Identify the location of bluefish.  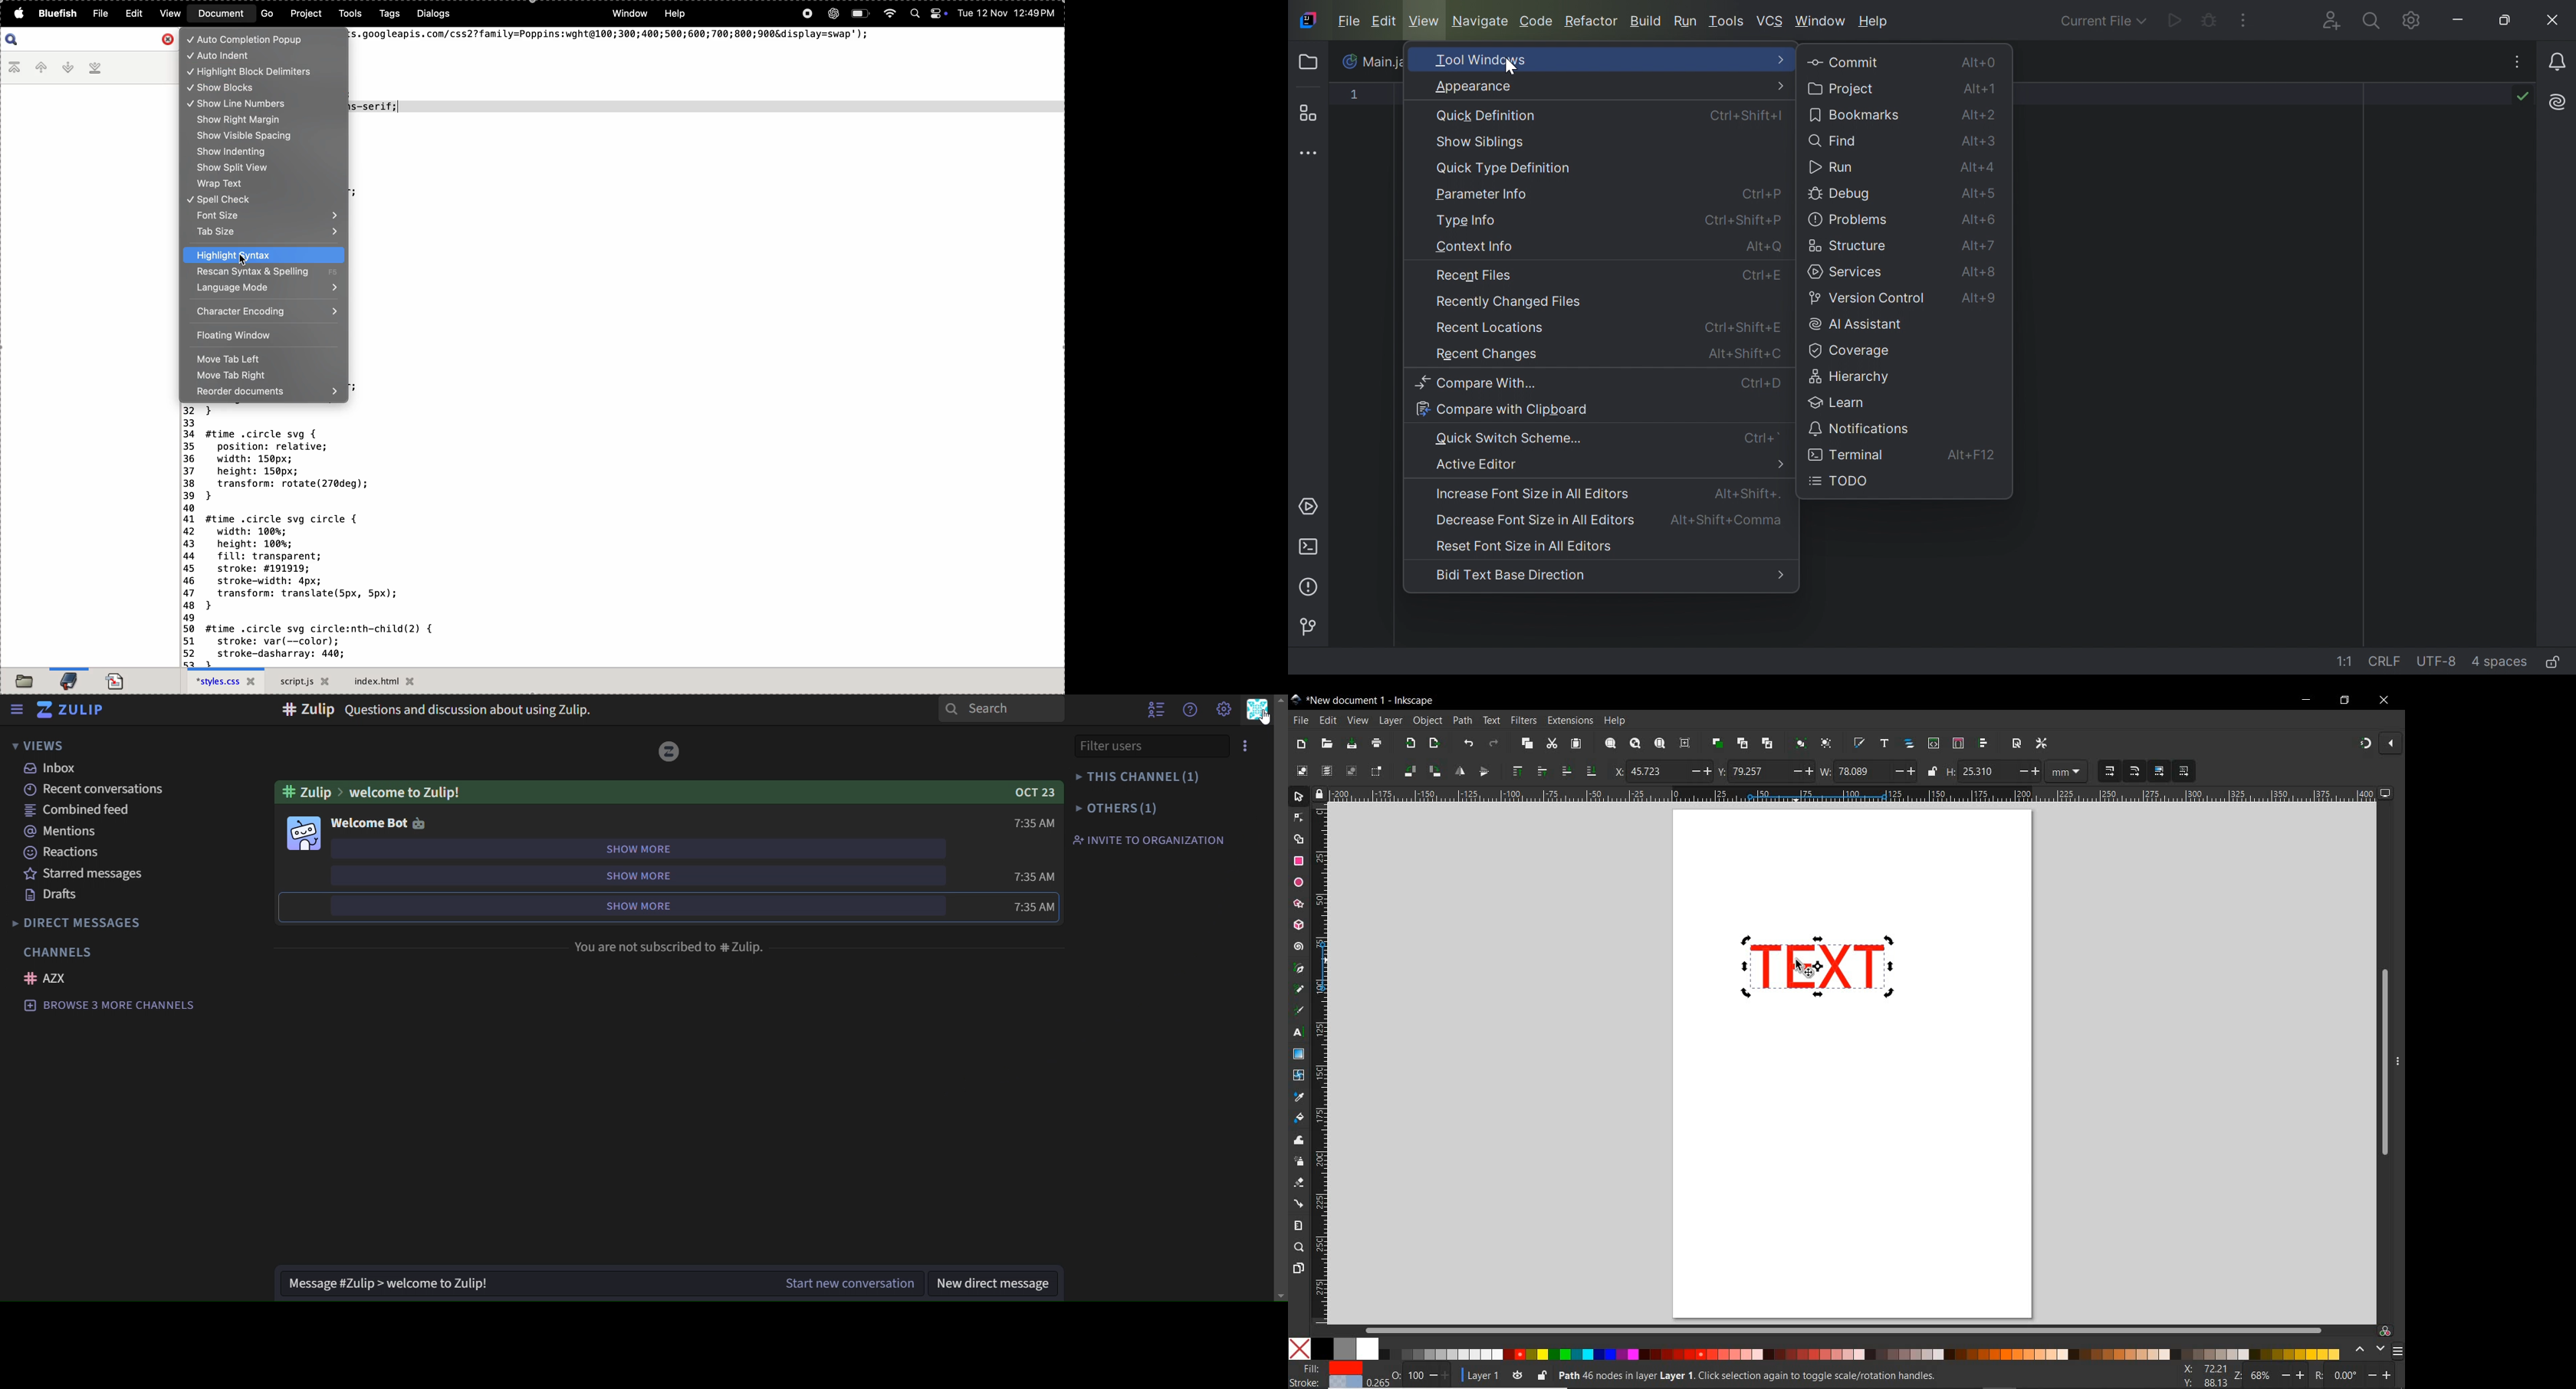
(56, 14).